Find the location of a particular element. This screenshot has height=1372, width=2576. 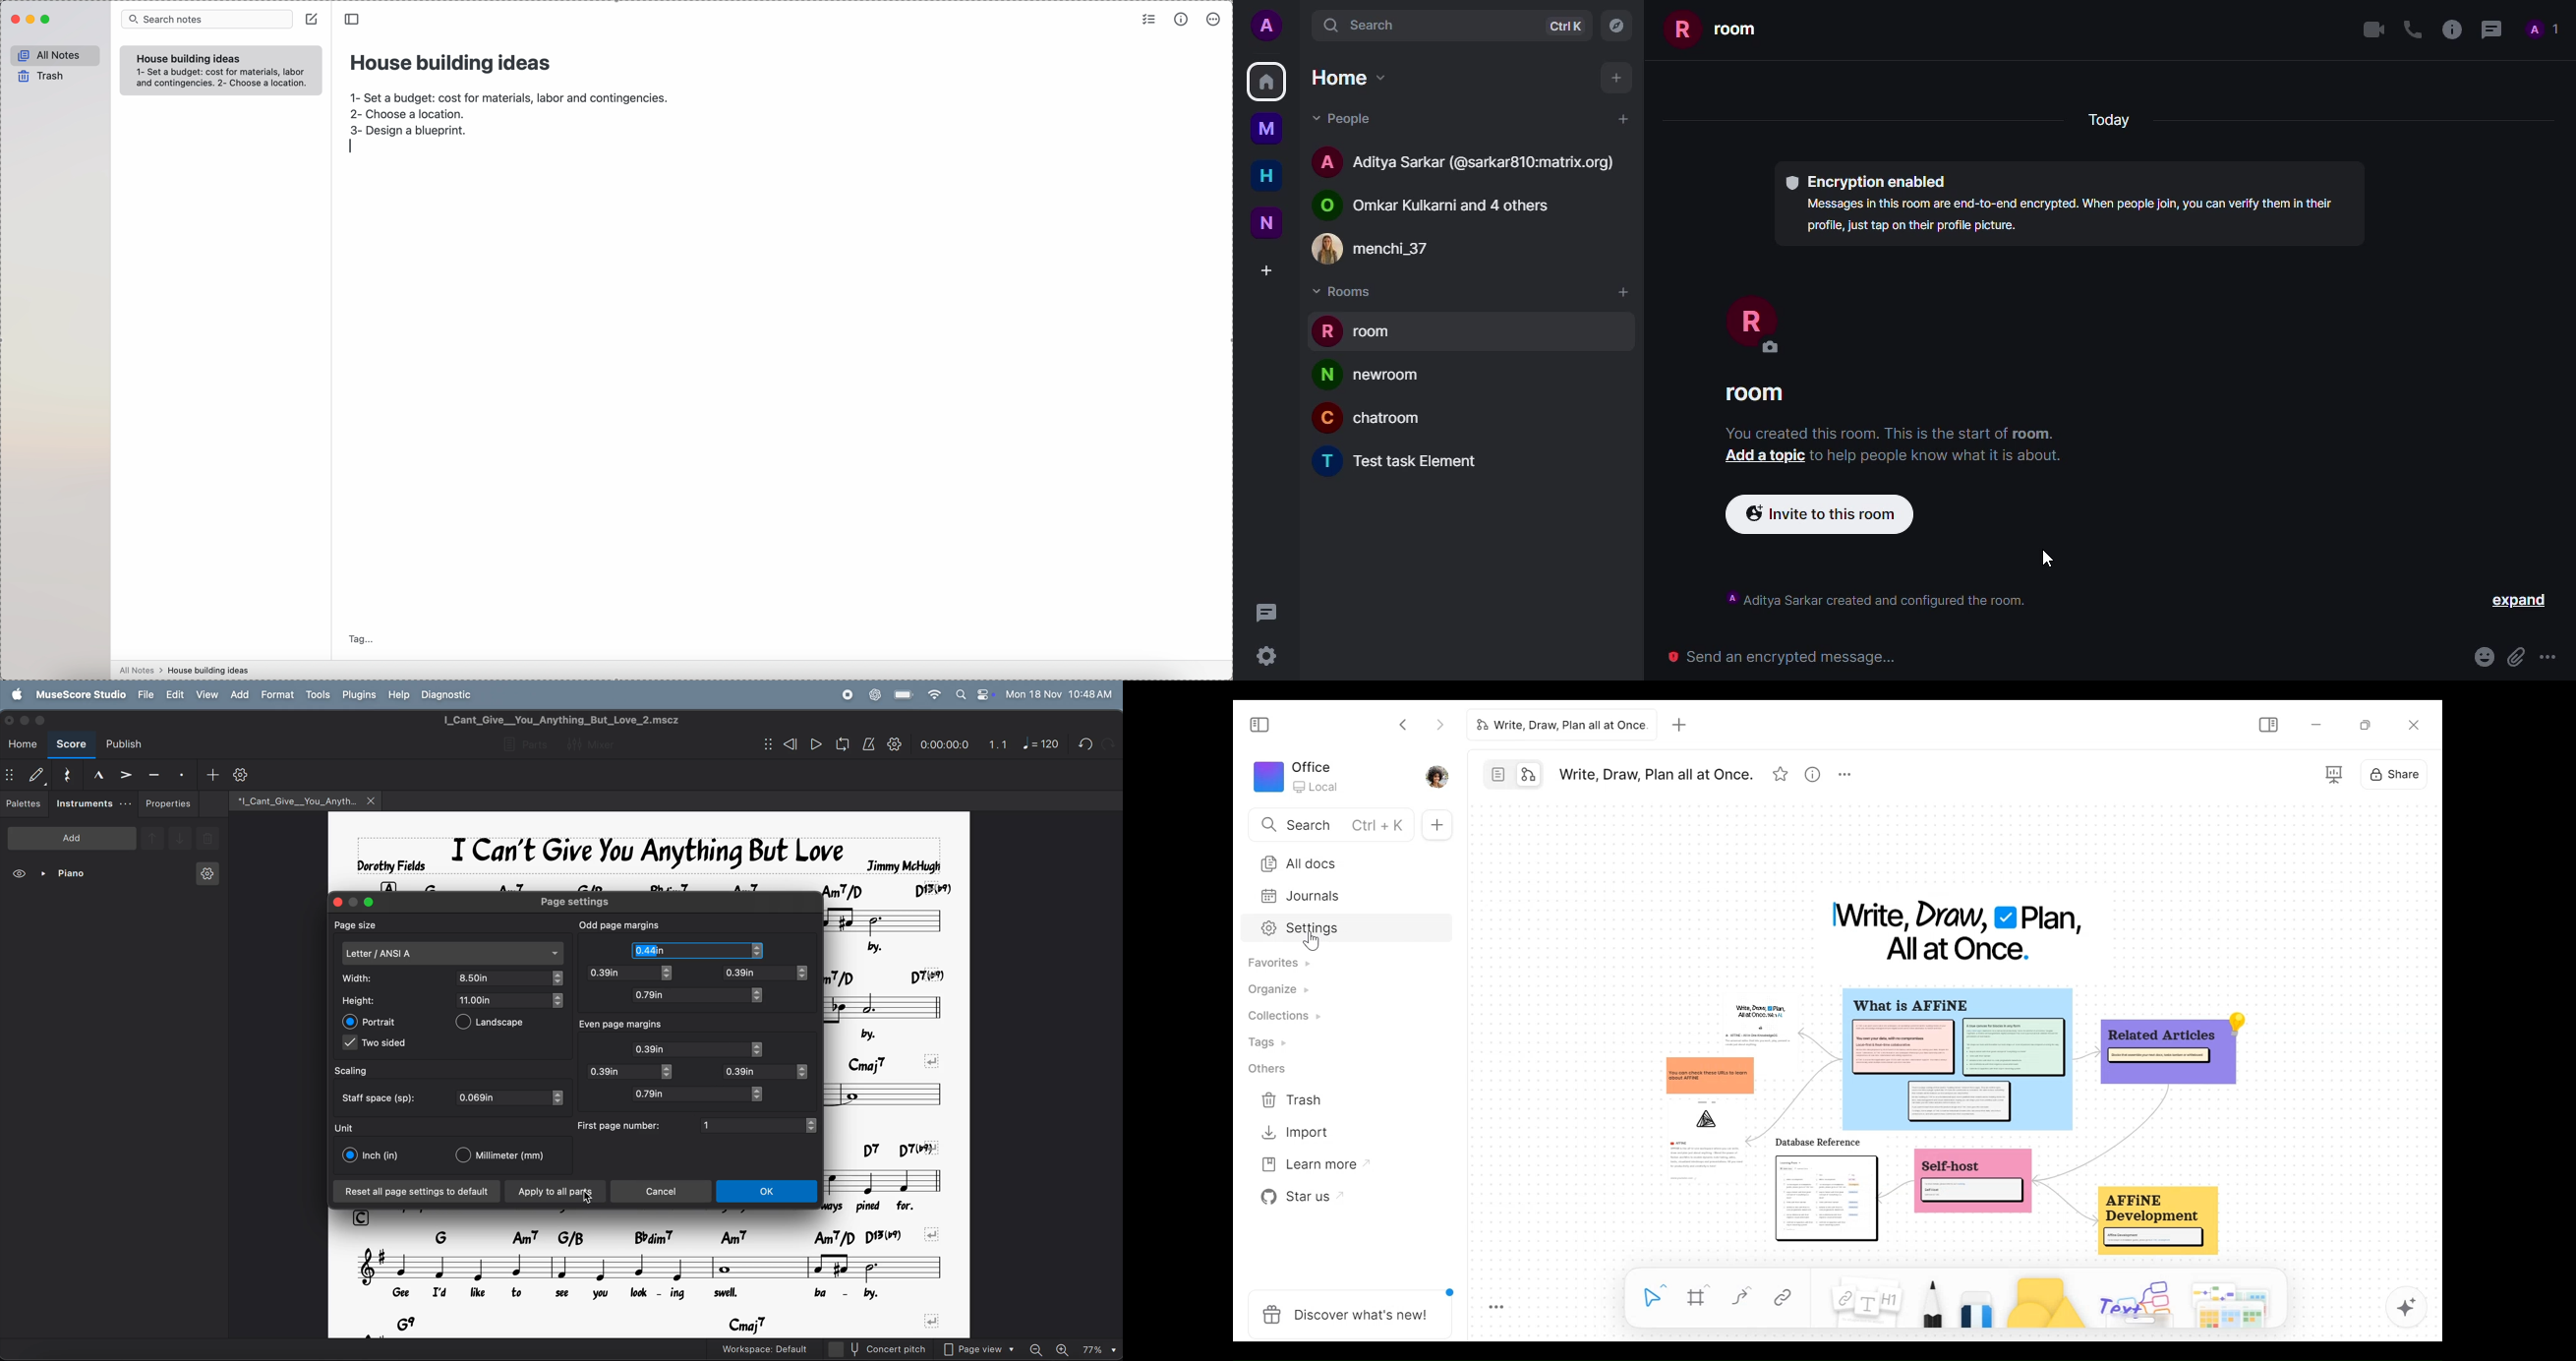

add is located at coordinates (212, 774).